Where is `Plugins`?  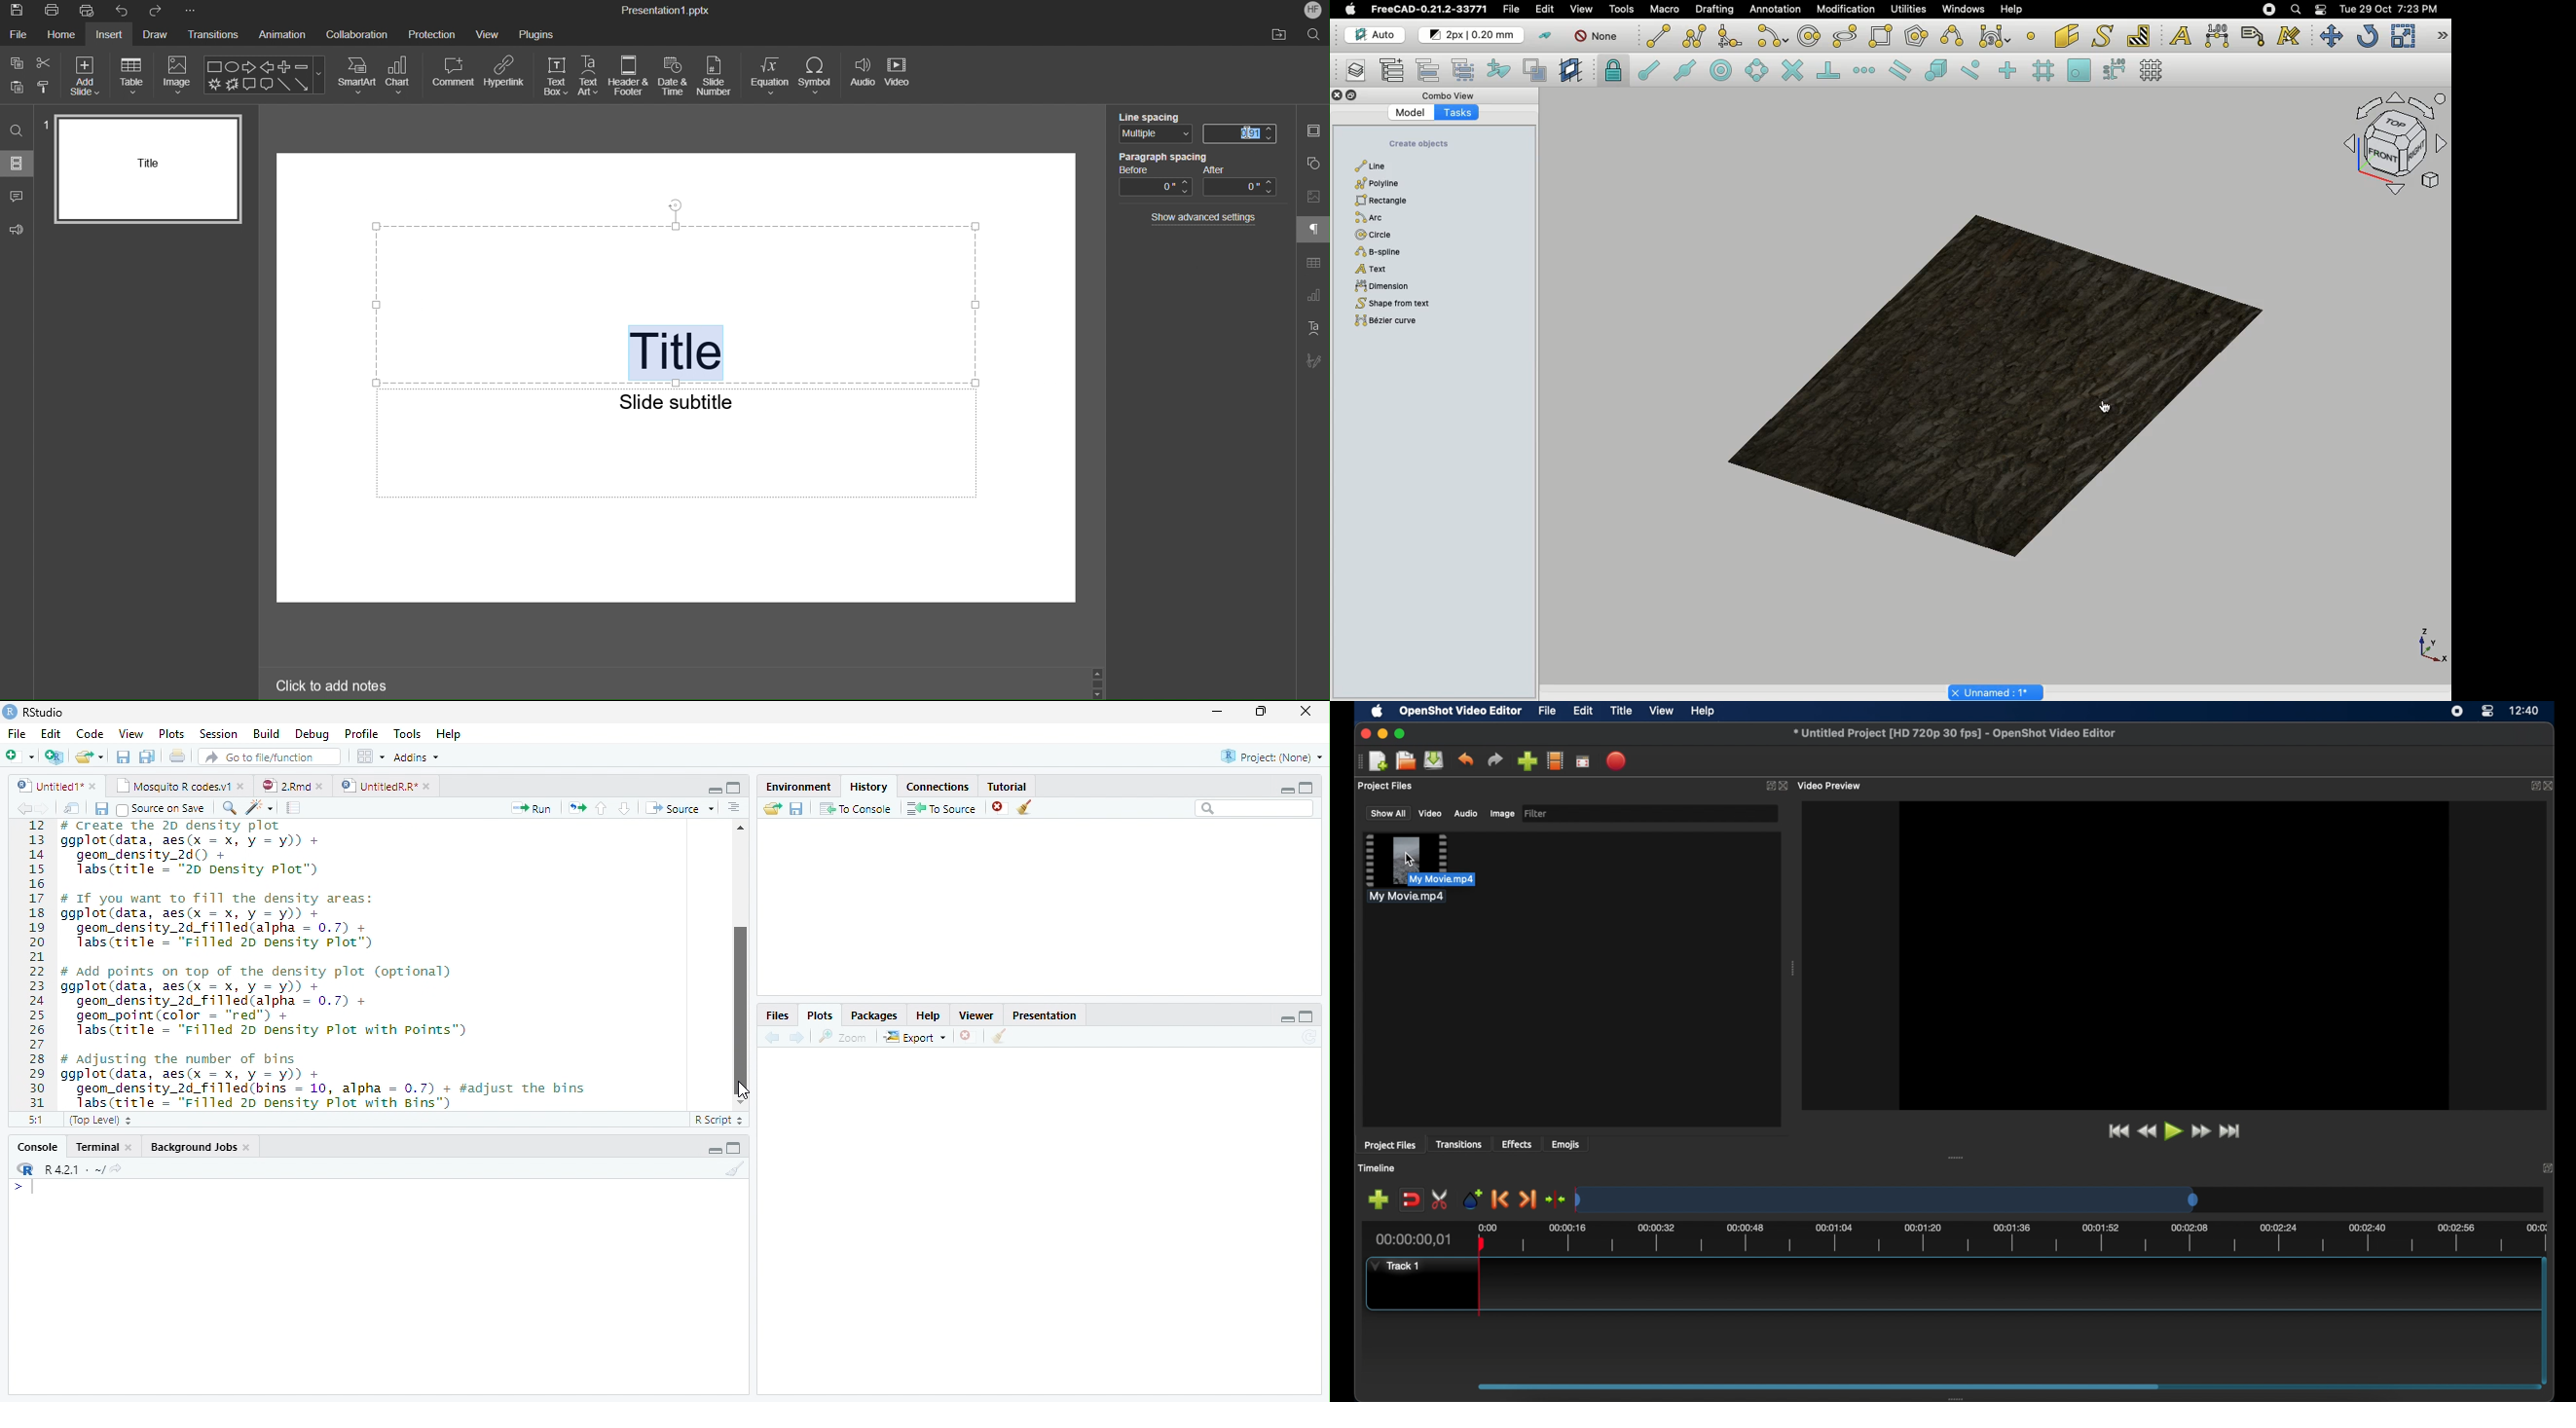
Plugins is located at coordinates (536, 35).